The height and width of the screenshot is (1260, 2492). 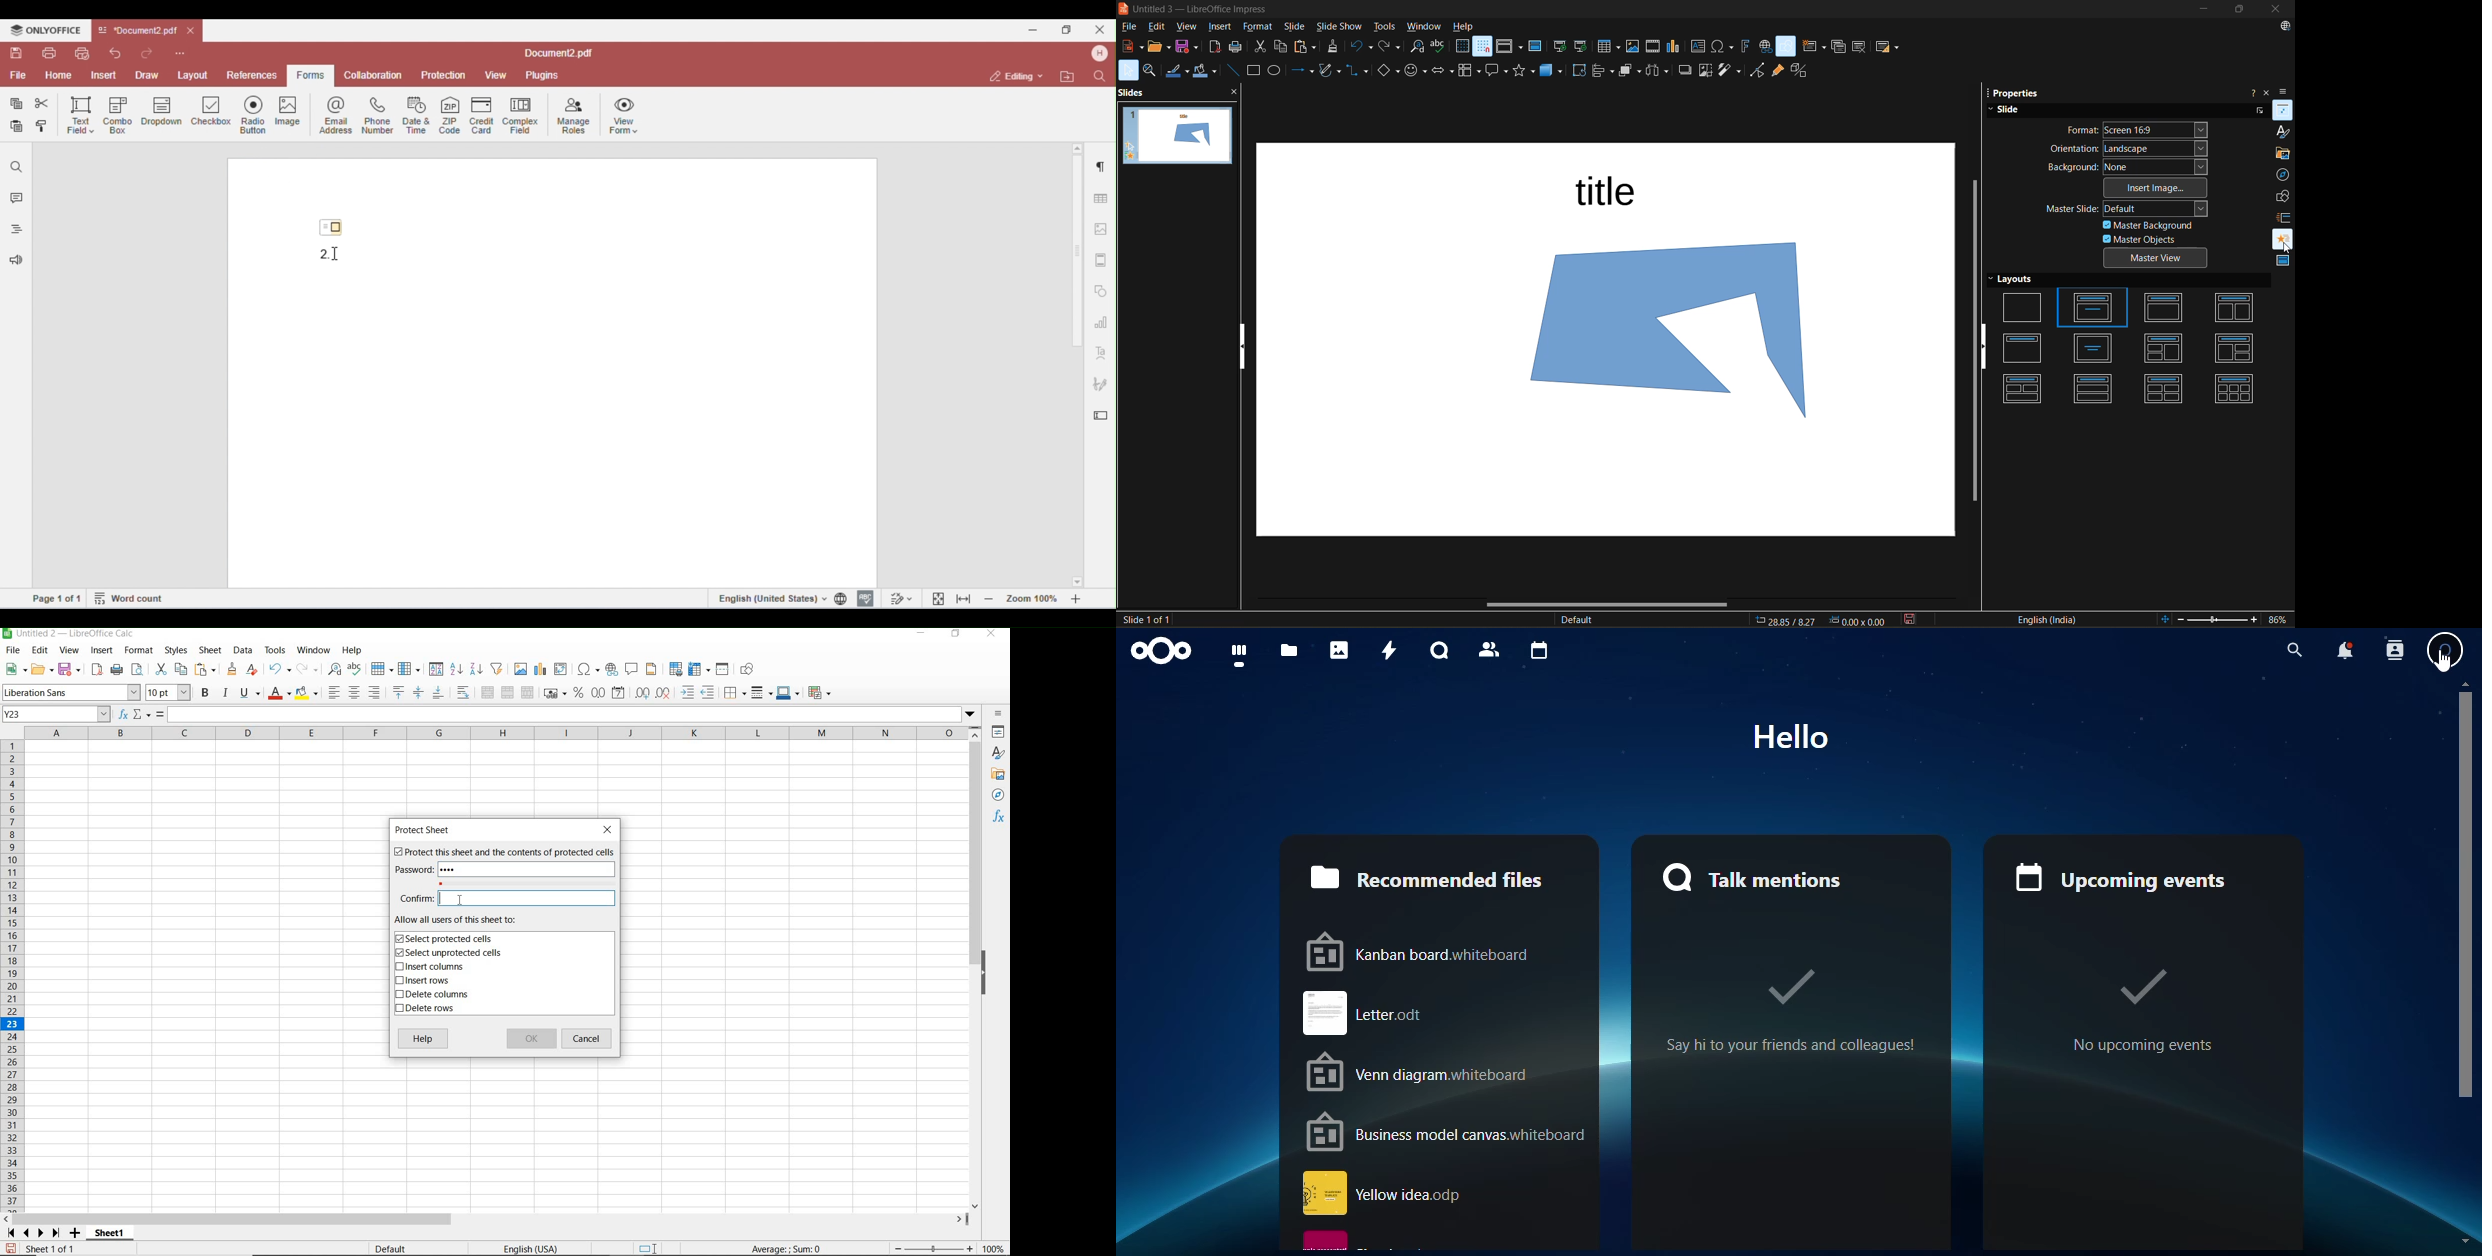 What do you see at coordinates (313, 650) in the screenshot?
I see `WINDOW` at bounding box center [313, 650].